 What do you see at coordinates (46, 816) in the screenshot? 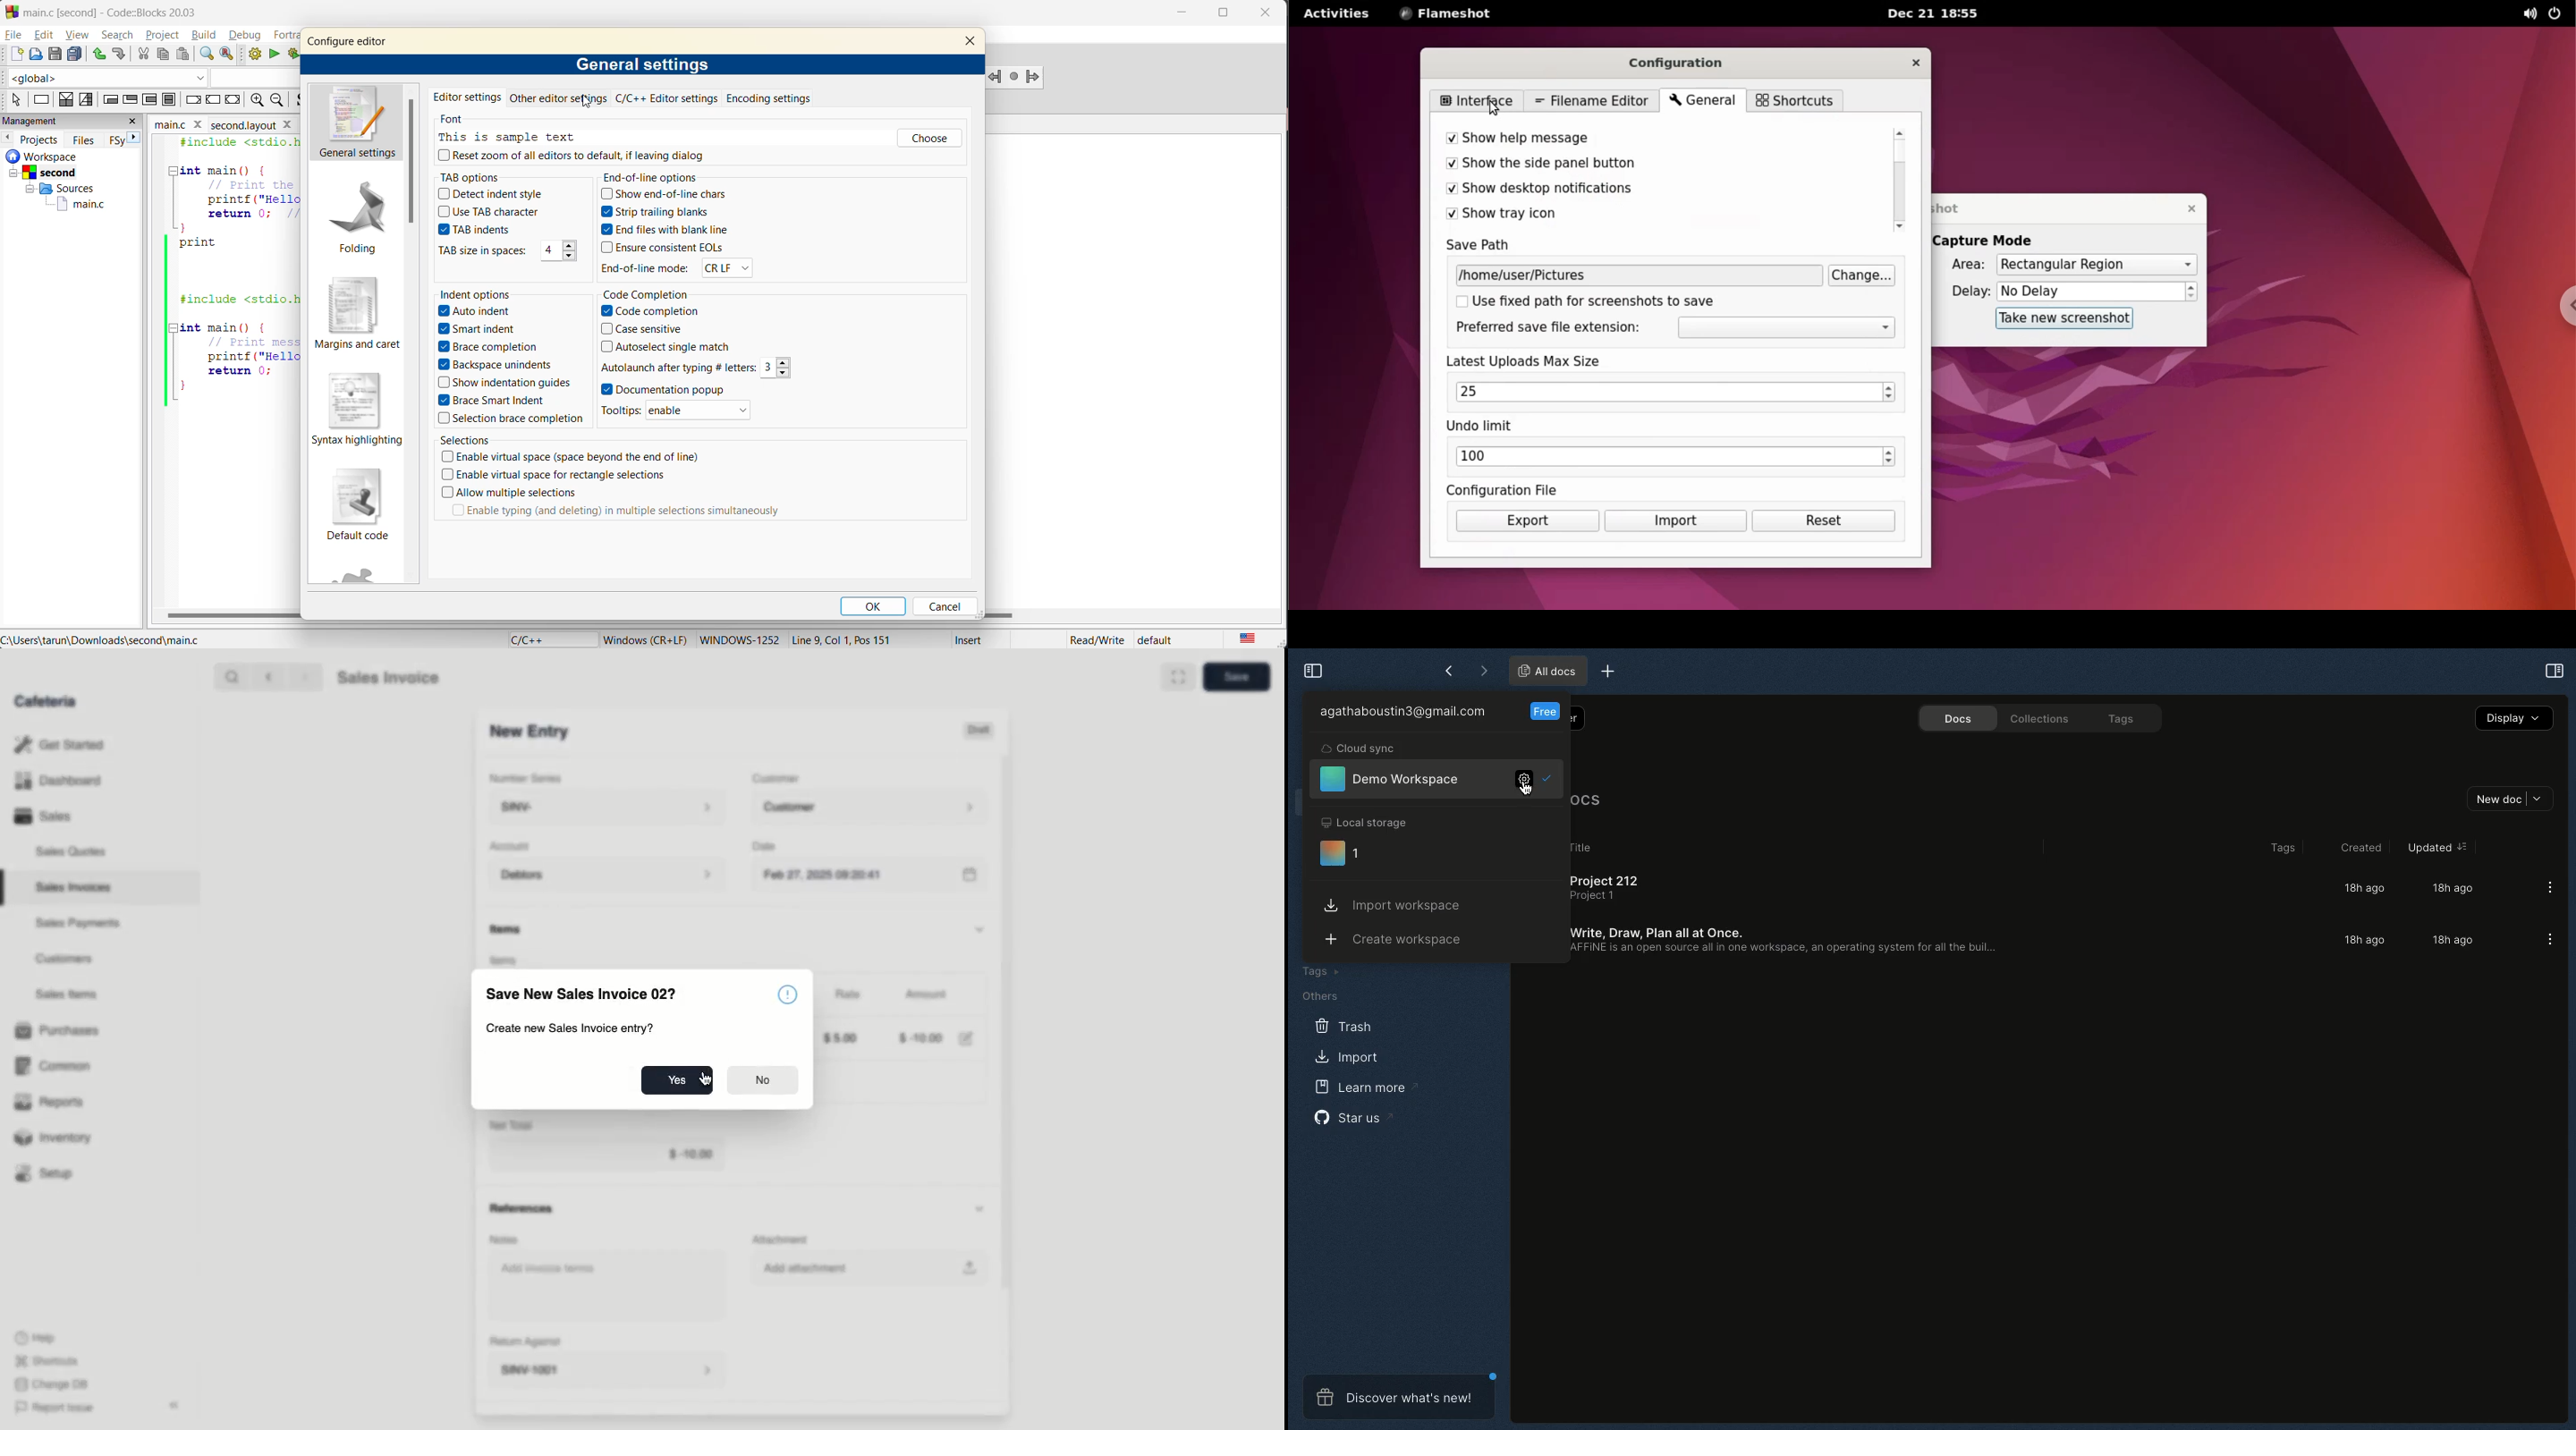
I see `Sales` at bounding box center [46, 816].